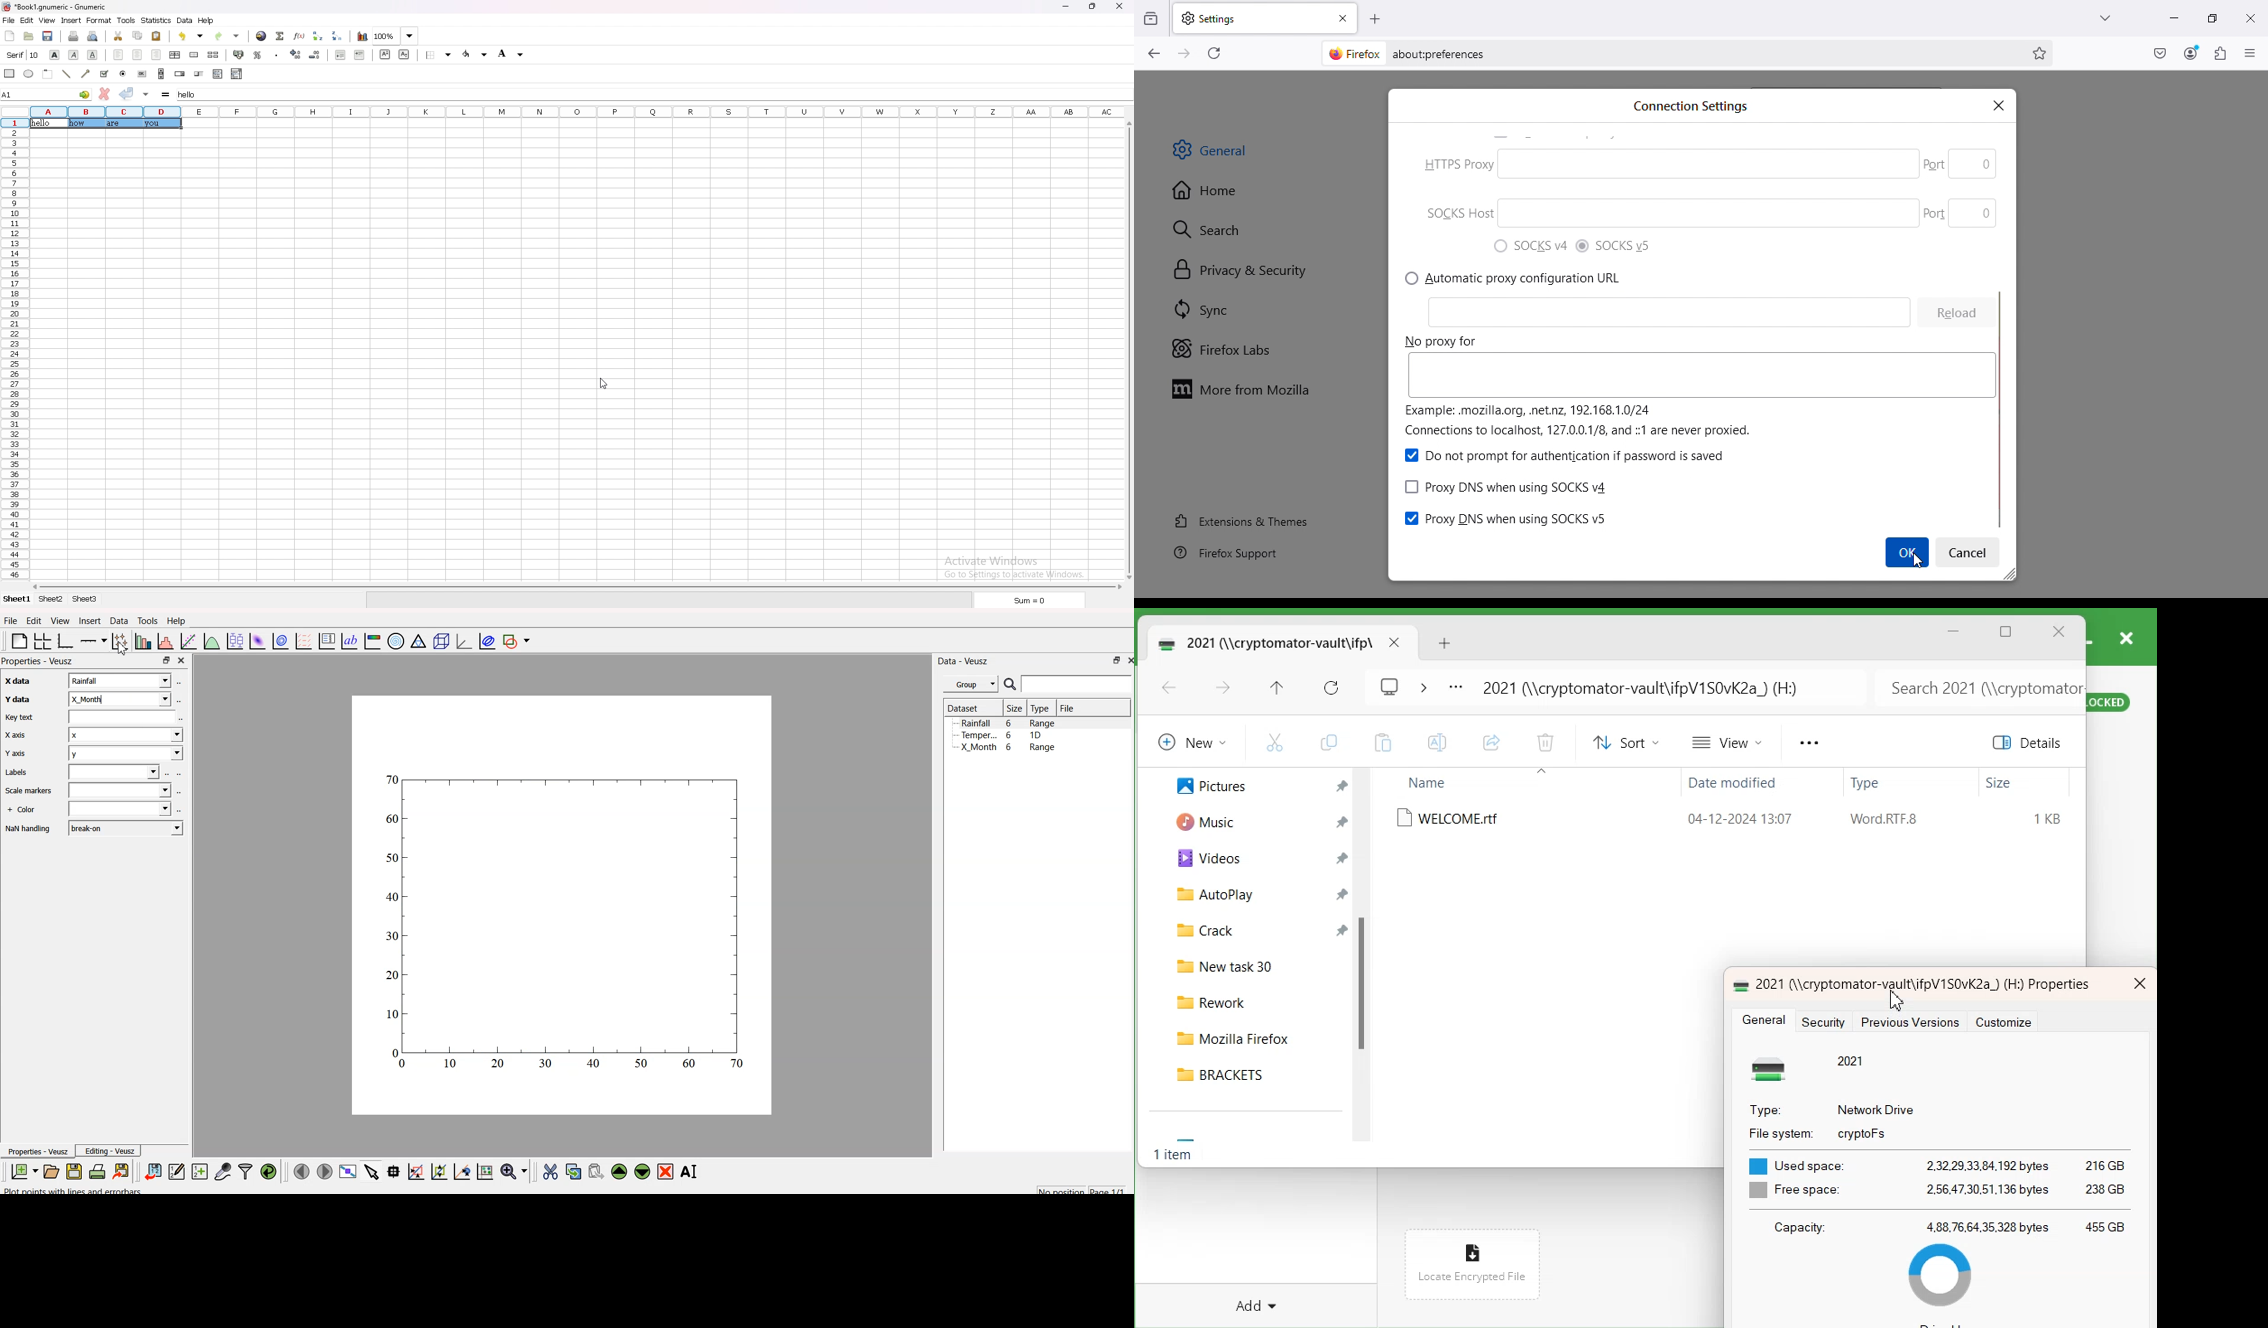 Image resolution: width=2268 pixels, height=1344 pixels. What do you see at coordinates (1957, 318) in the screenshot?
I see `Cleon 0` at bounding box center [1957, 318].